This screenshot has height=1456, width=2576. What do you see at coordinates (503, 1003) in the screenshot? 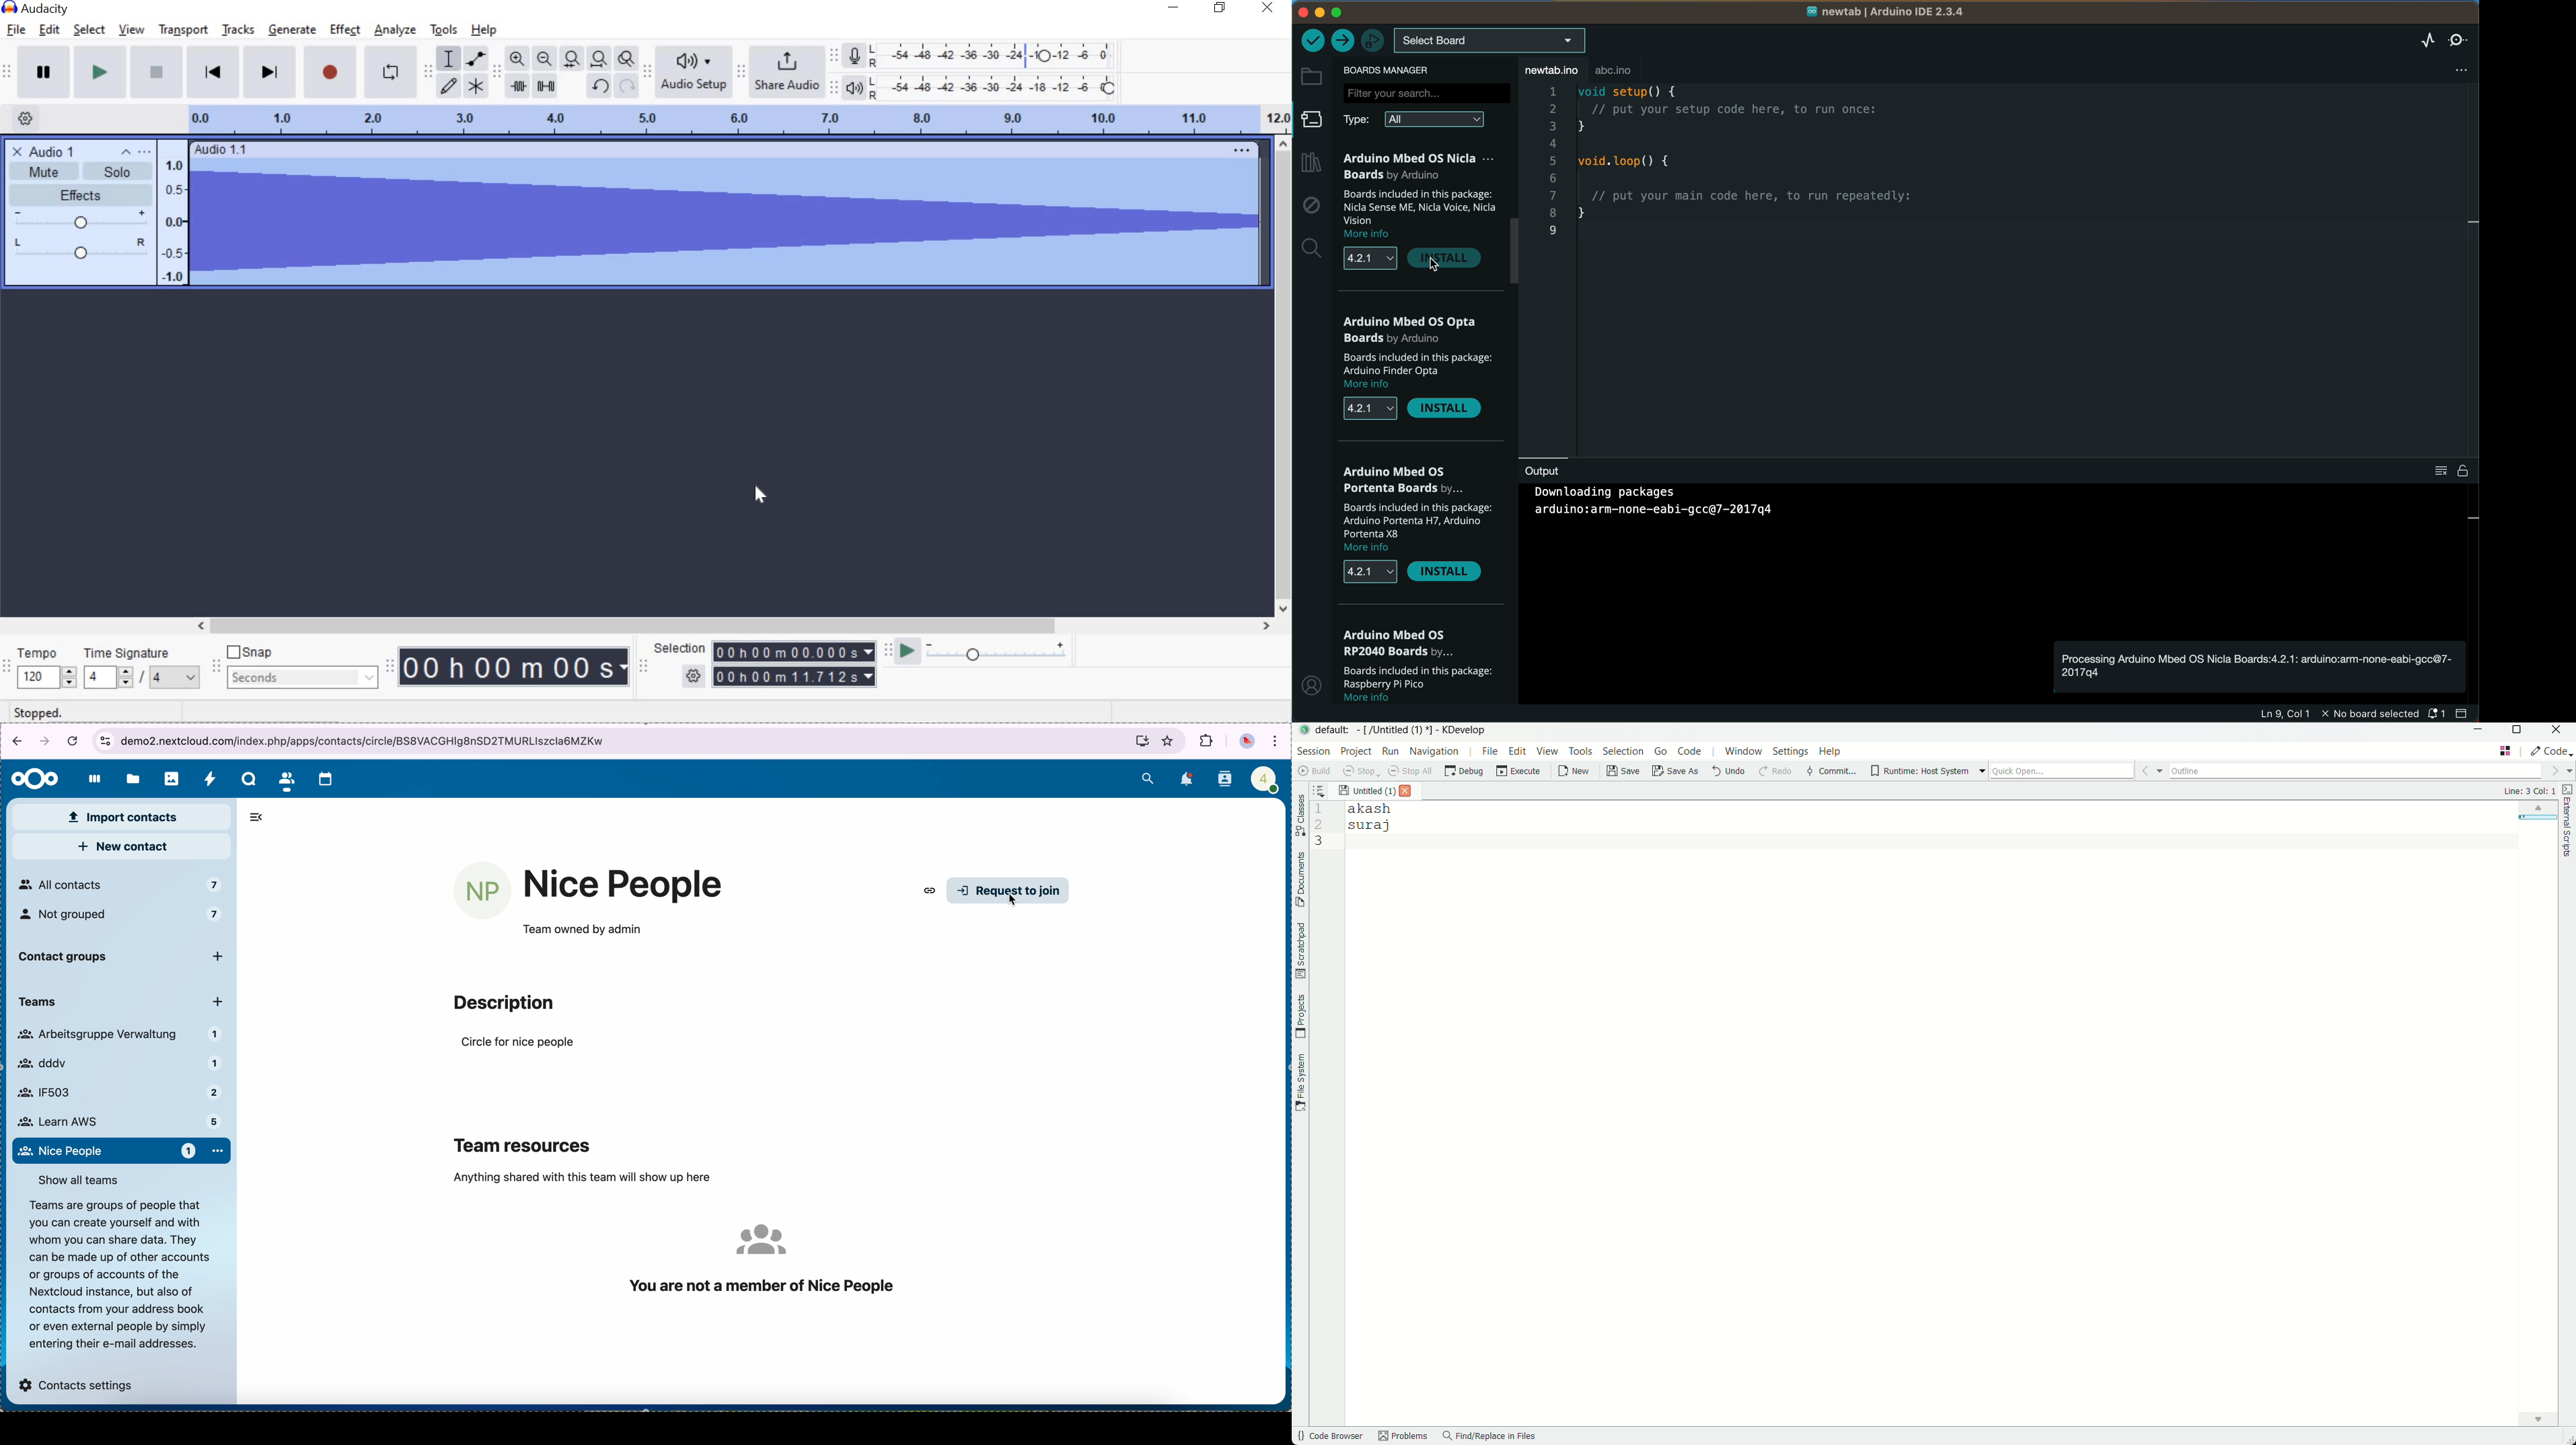
I see `description` at bounding box center [503, 1003].